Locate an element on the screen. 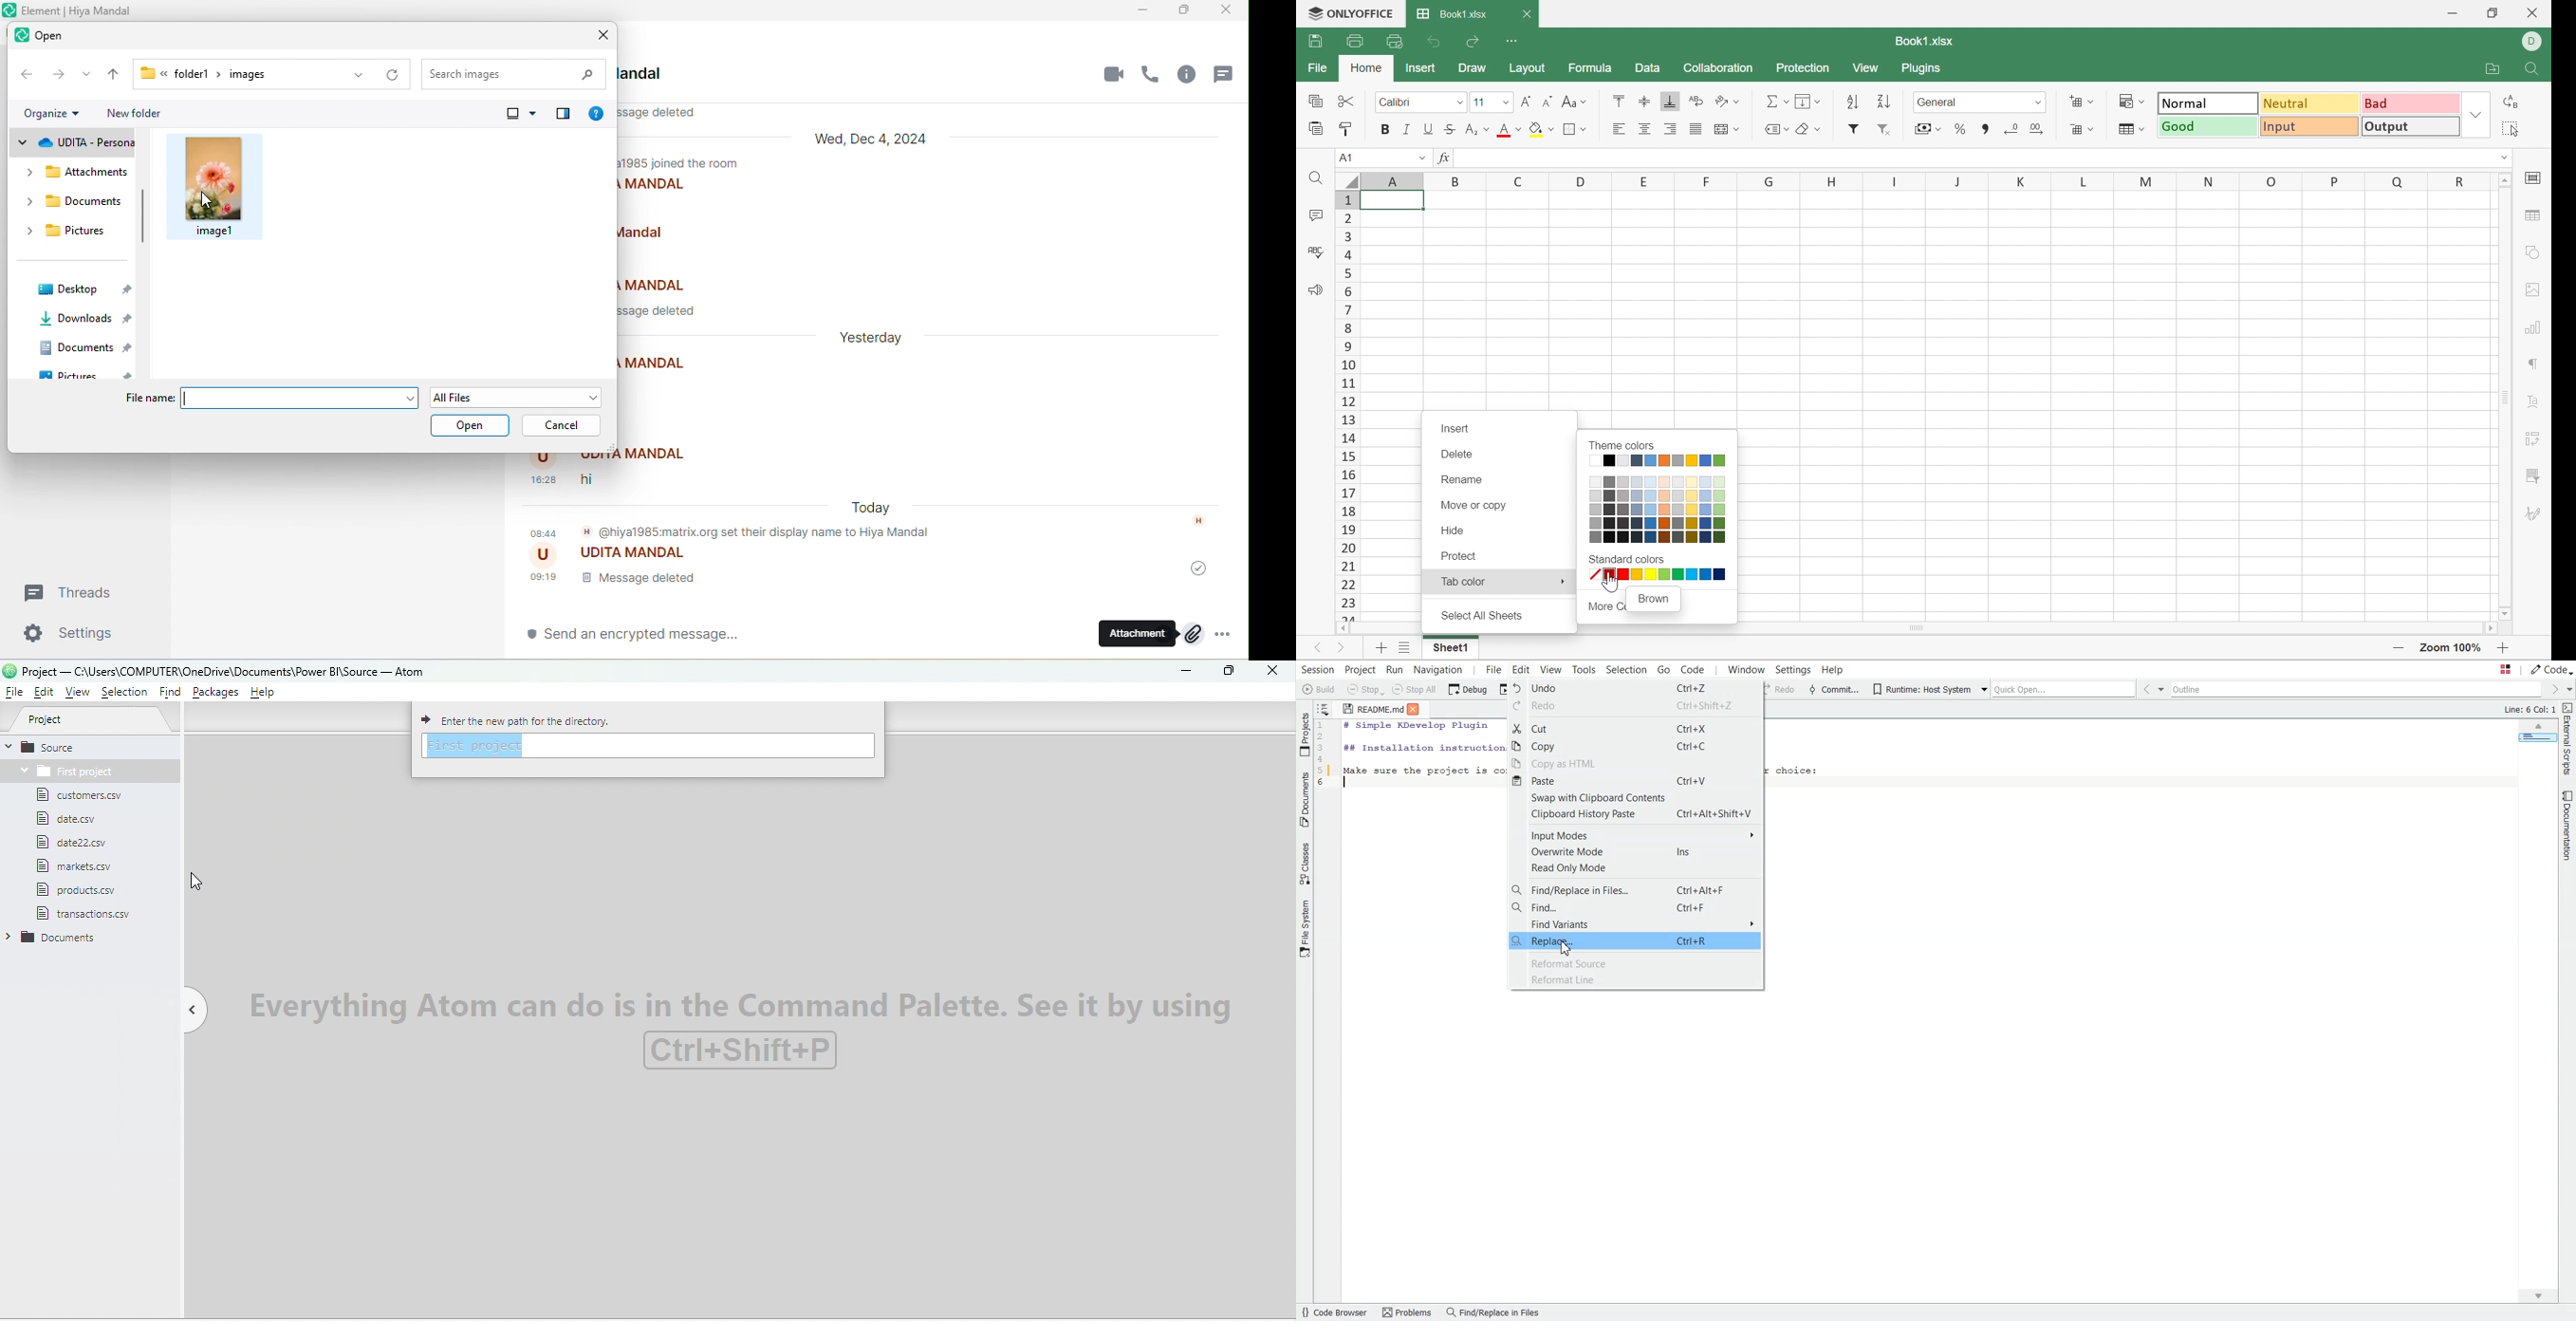 The width and height of the screenshot is (2576, 1344). Build is located at coordinates (1319, 689).